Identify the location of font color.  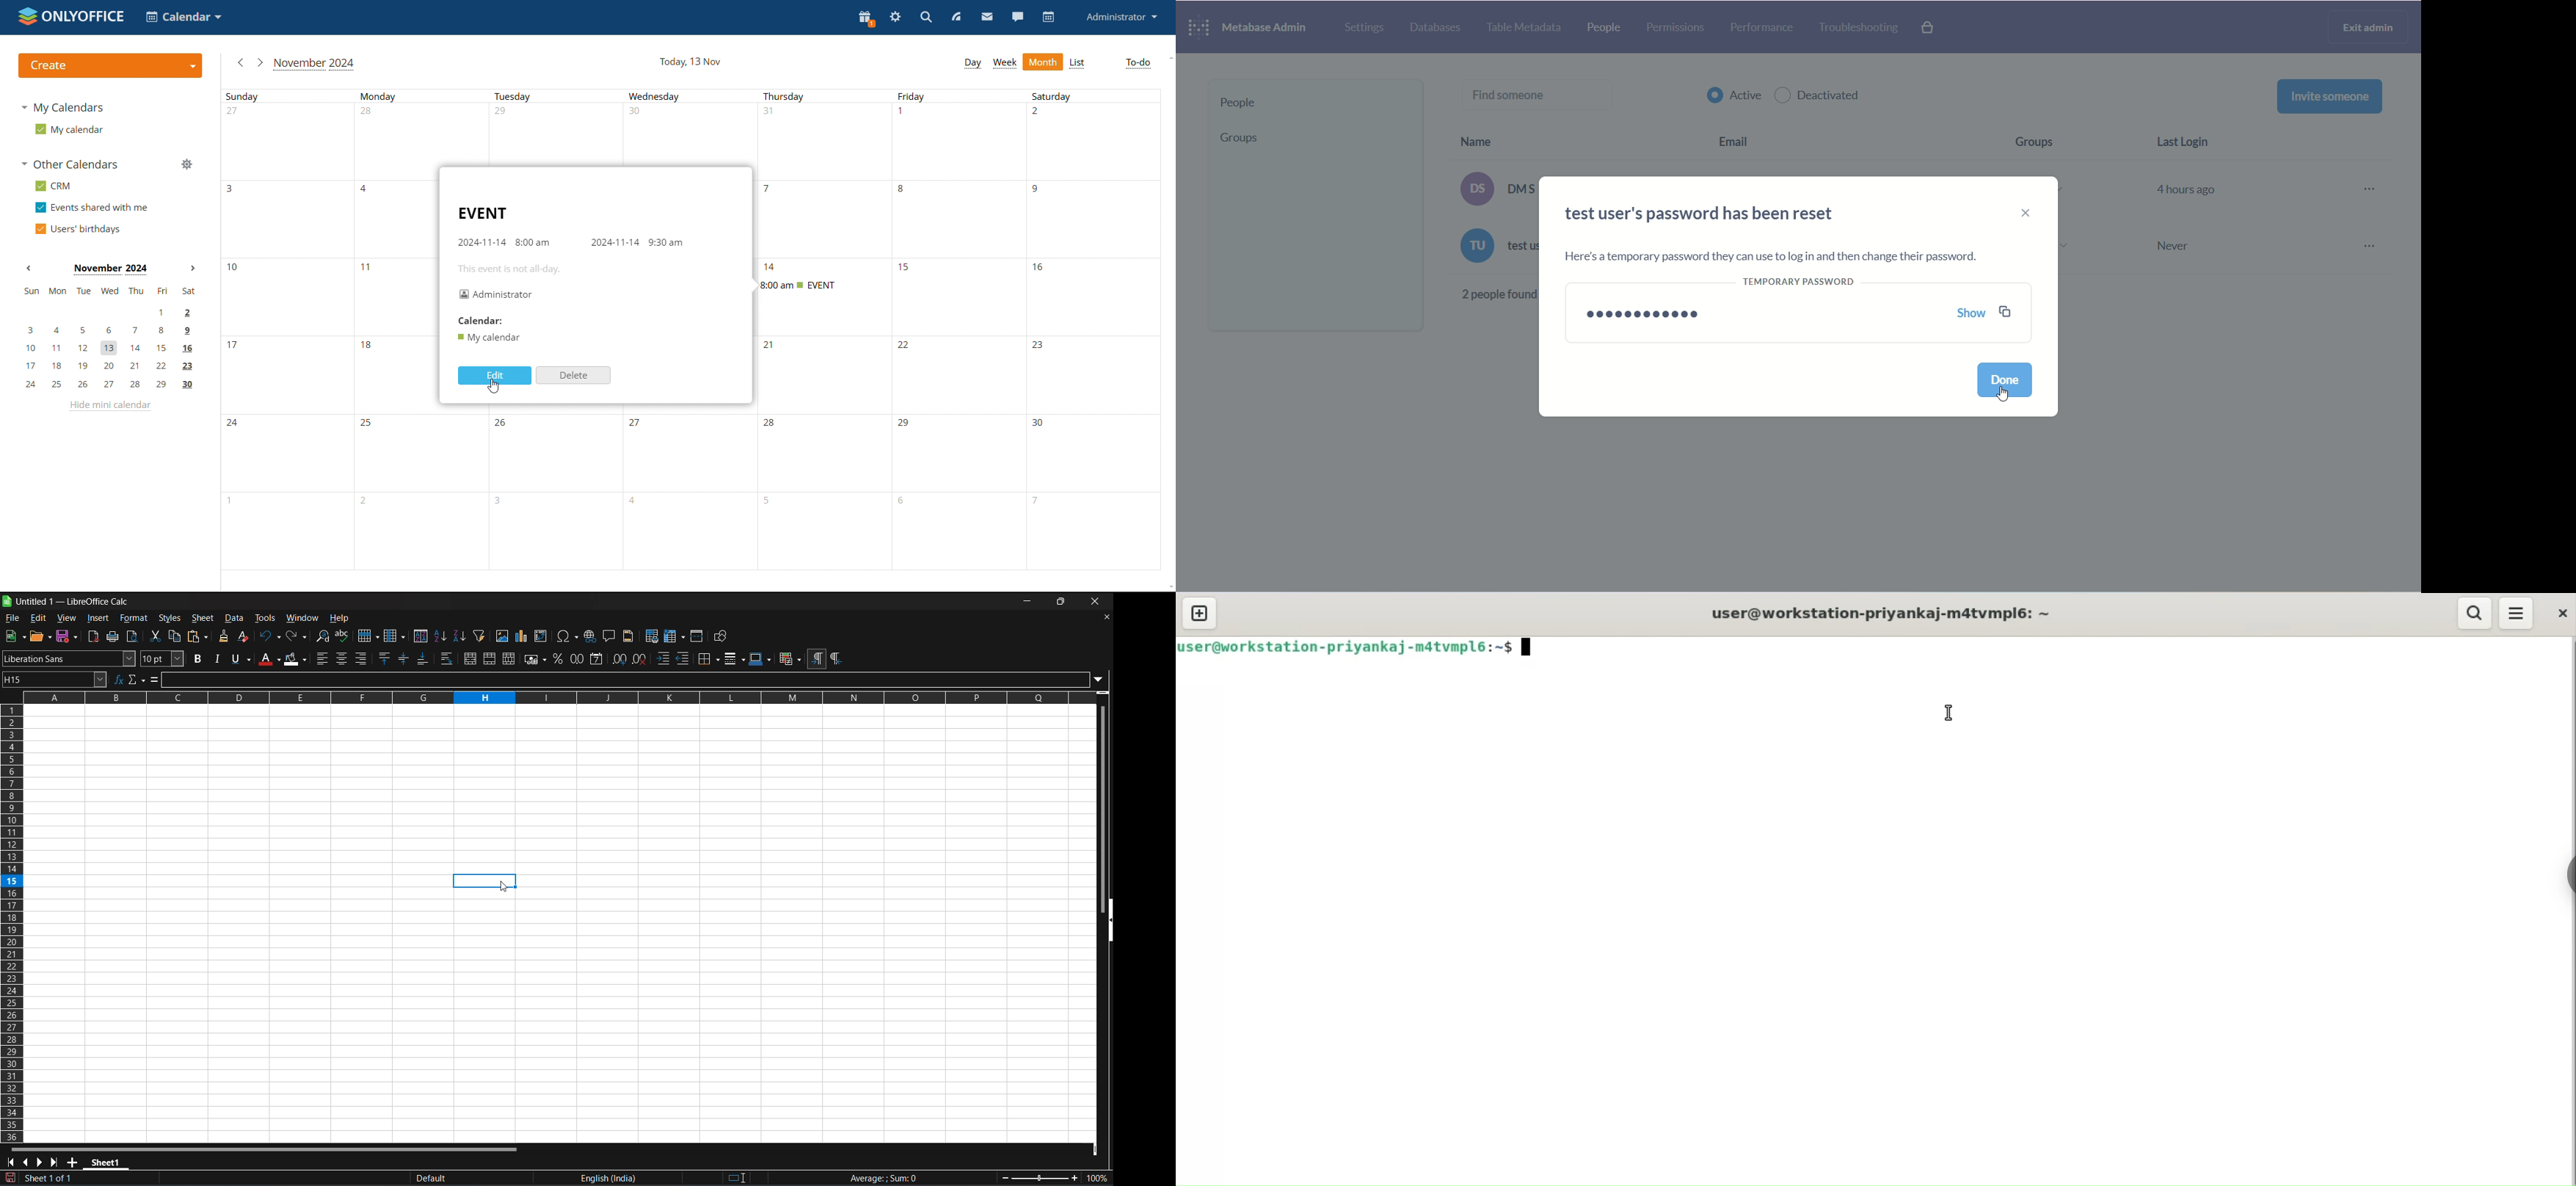
(270, 659).